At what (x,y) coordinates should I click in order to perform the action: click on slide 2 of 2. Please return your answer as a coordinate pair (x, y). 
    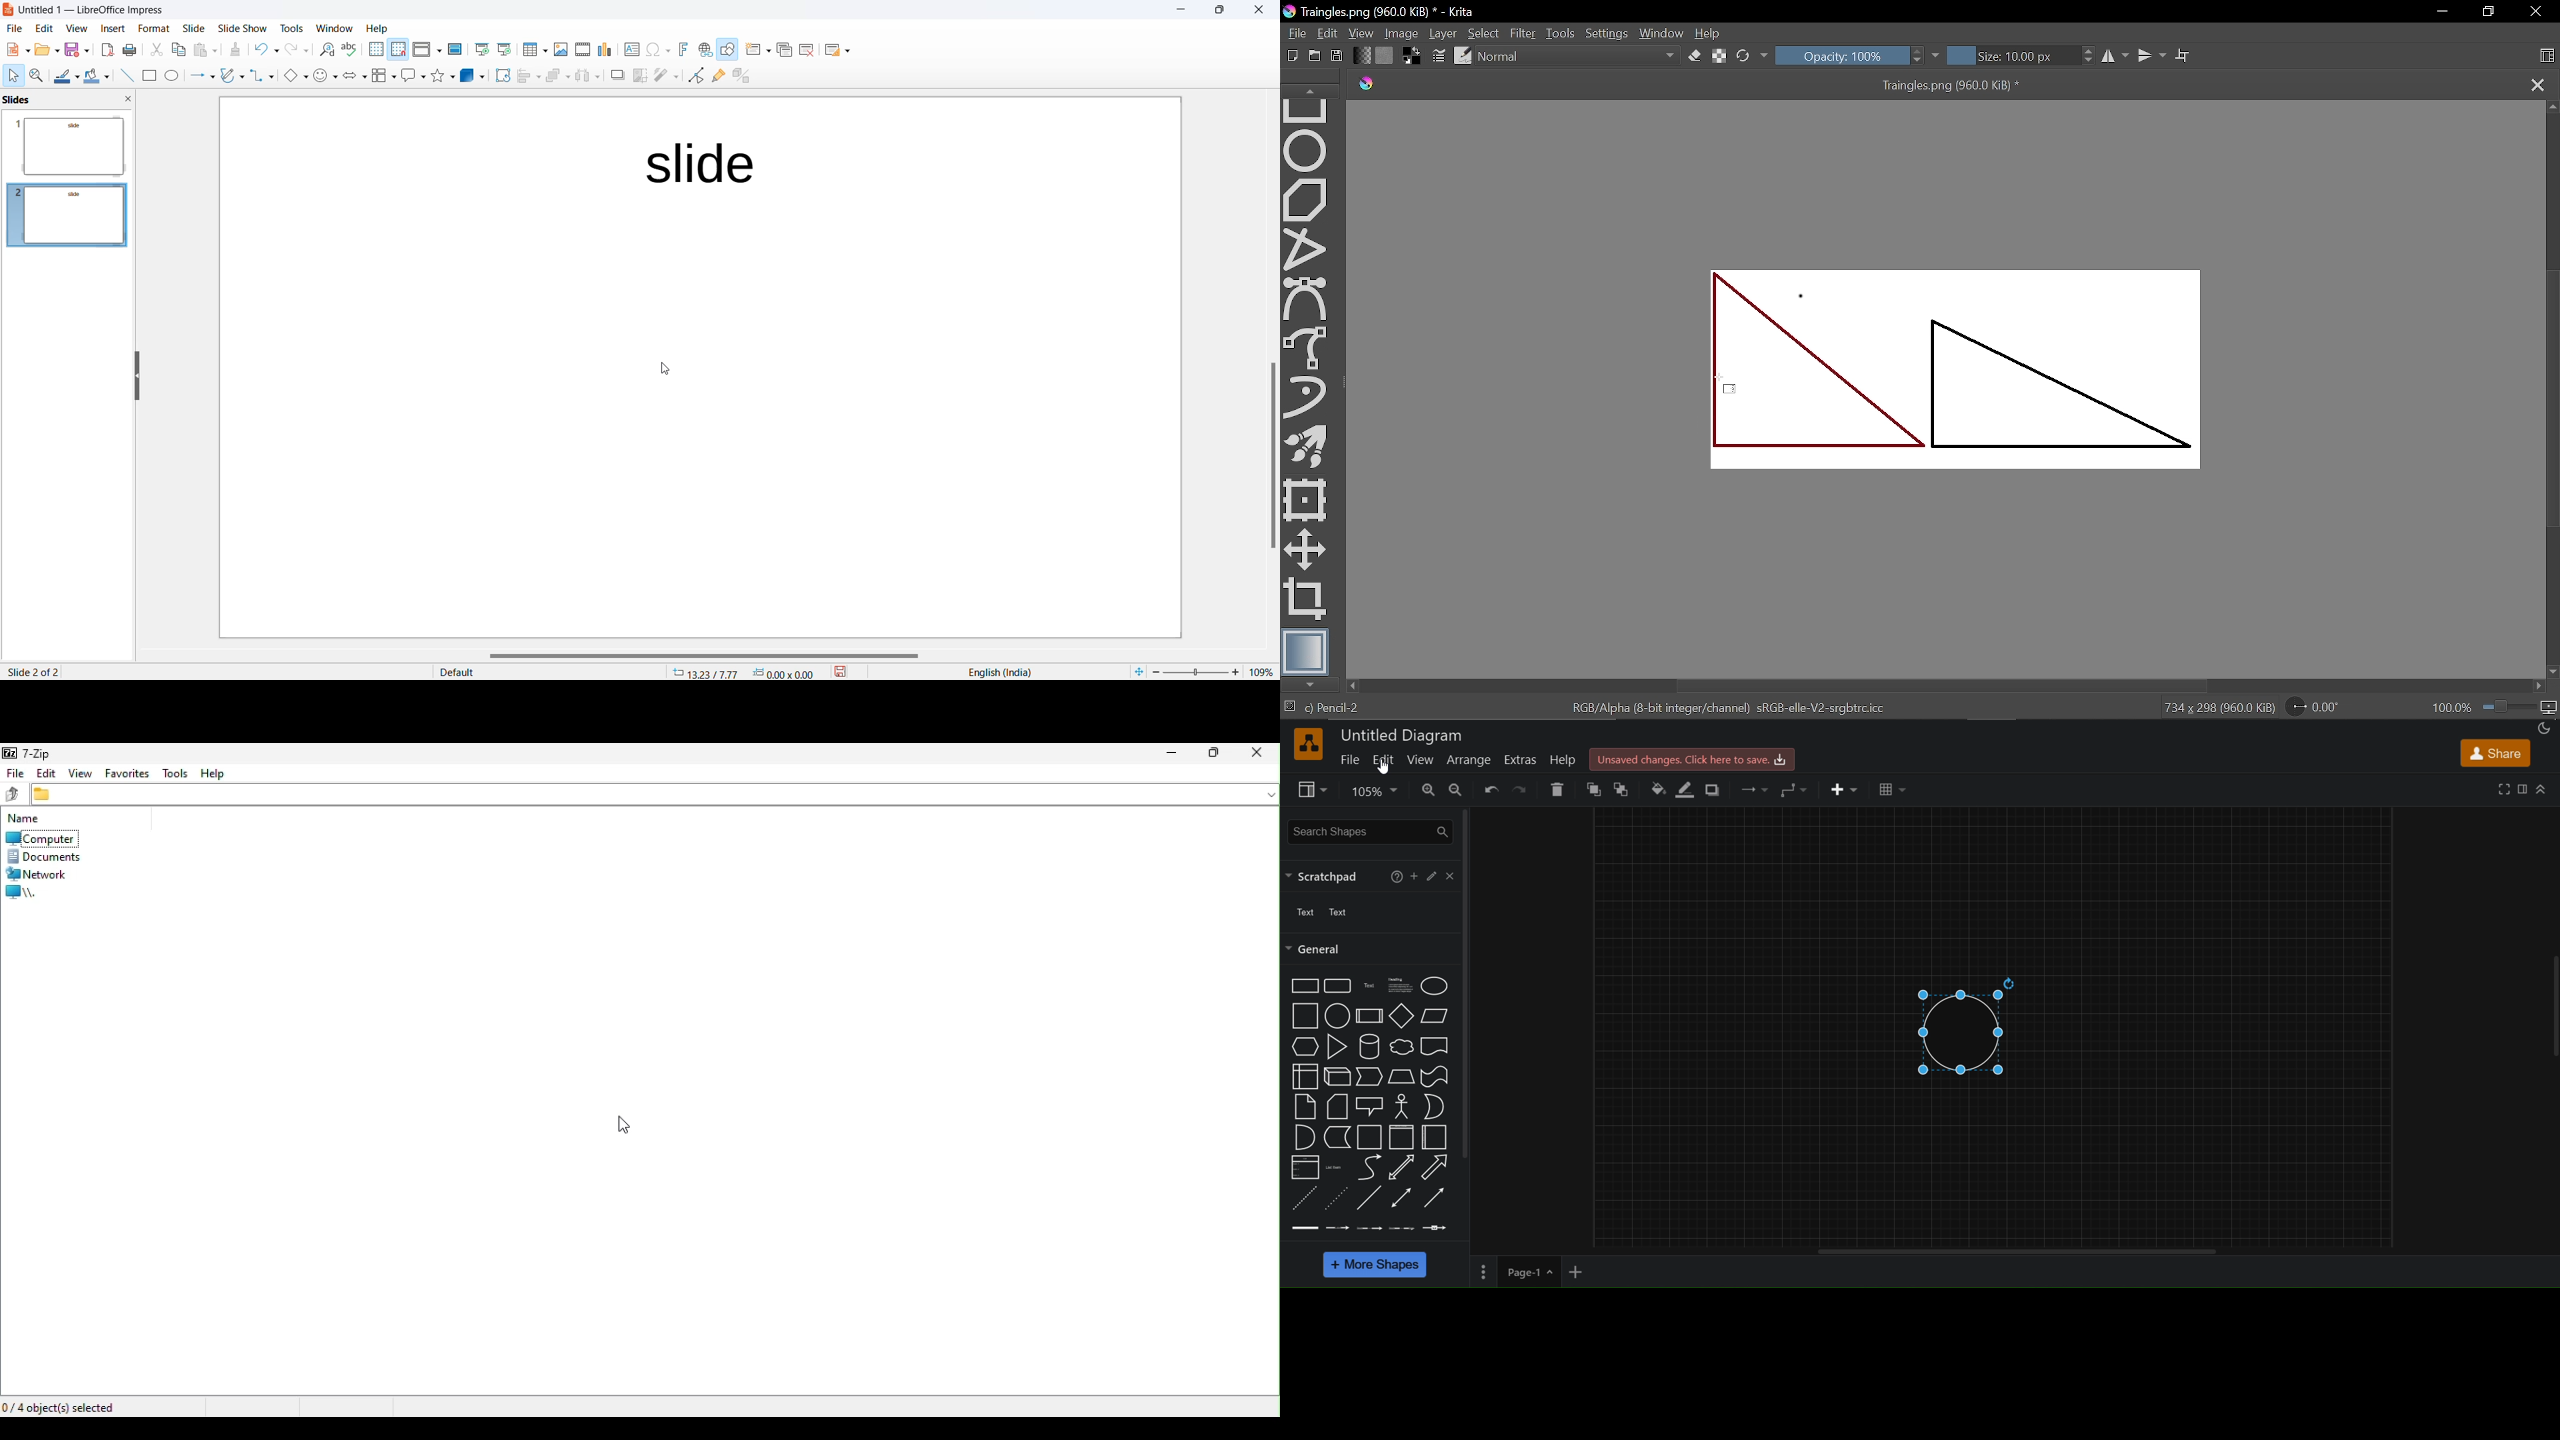
    Looking at the image, I should click on (35, 670).